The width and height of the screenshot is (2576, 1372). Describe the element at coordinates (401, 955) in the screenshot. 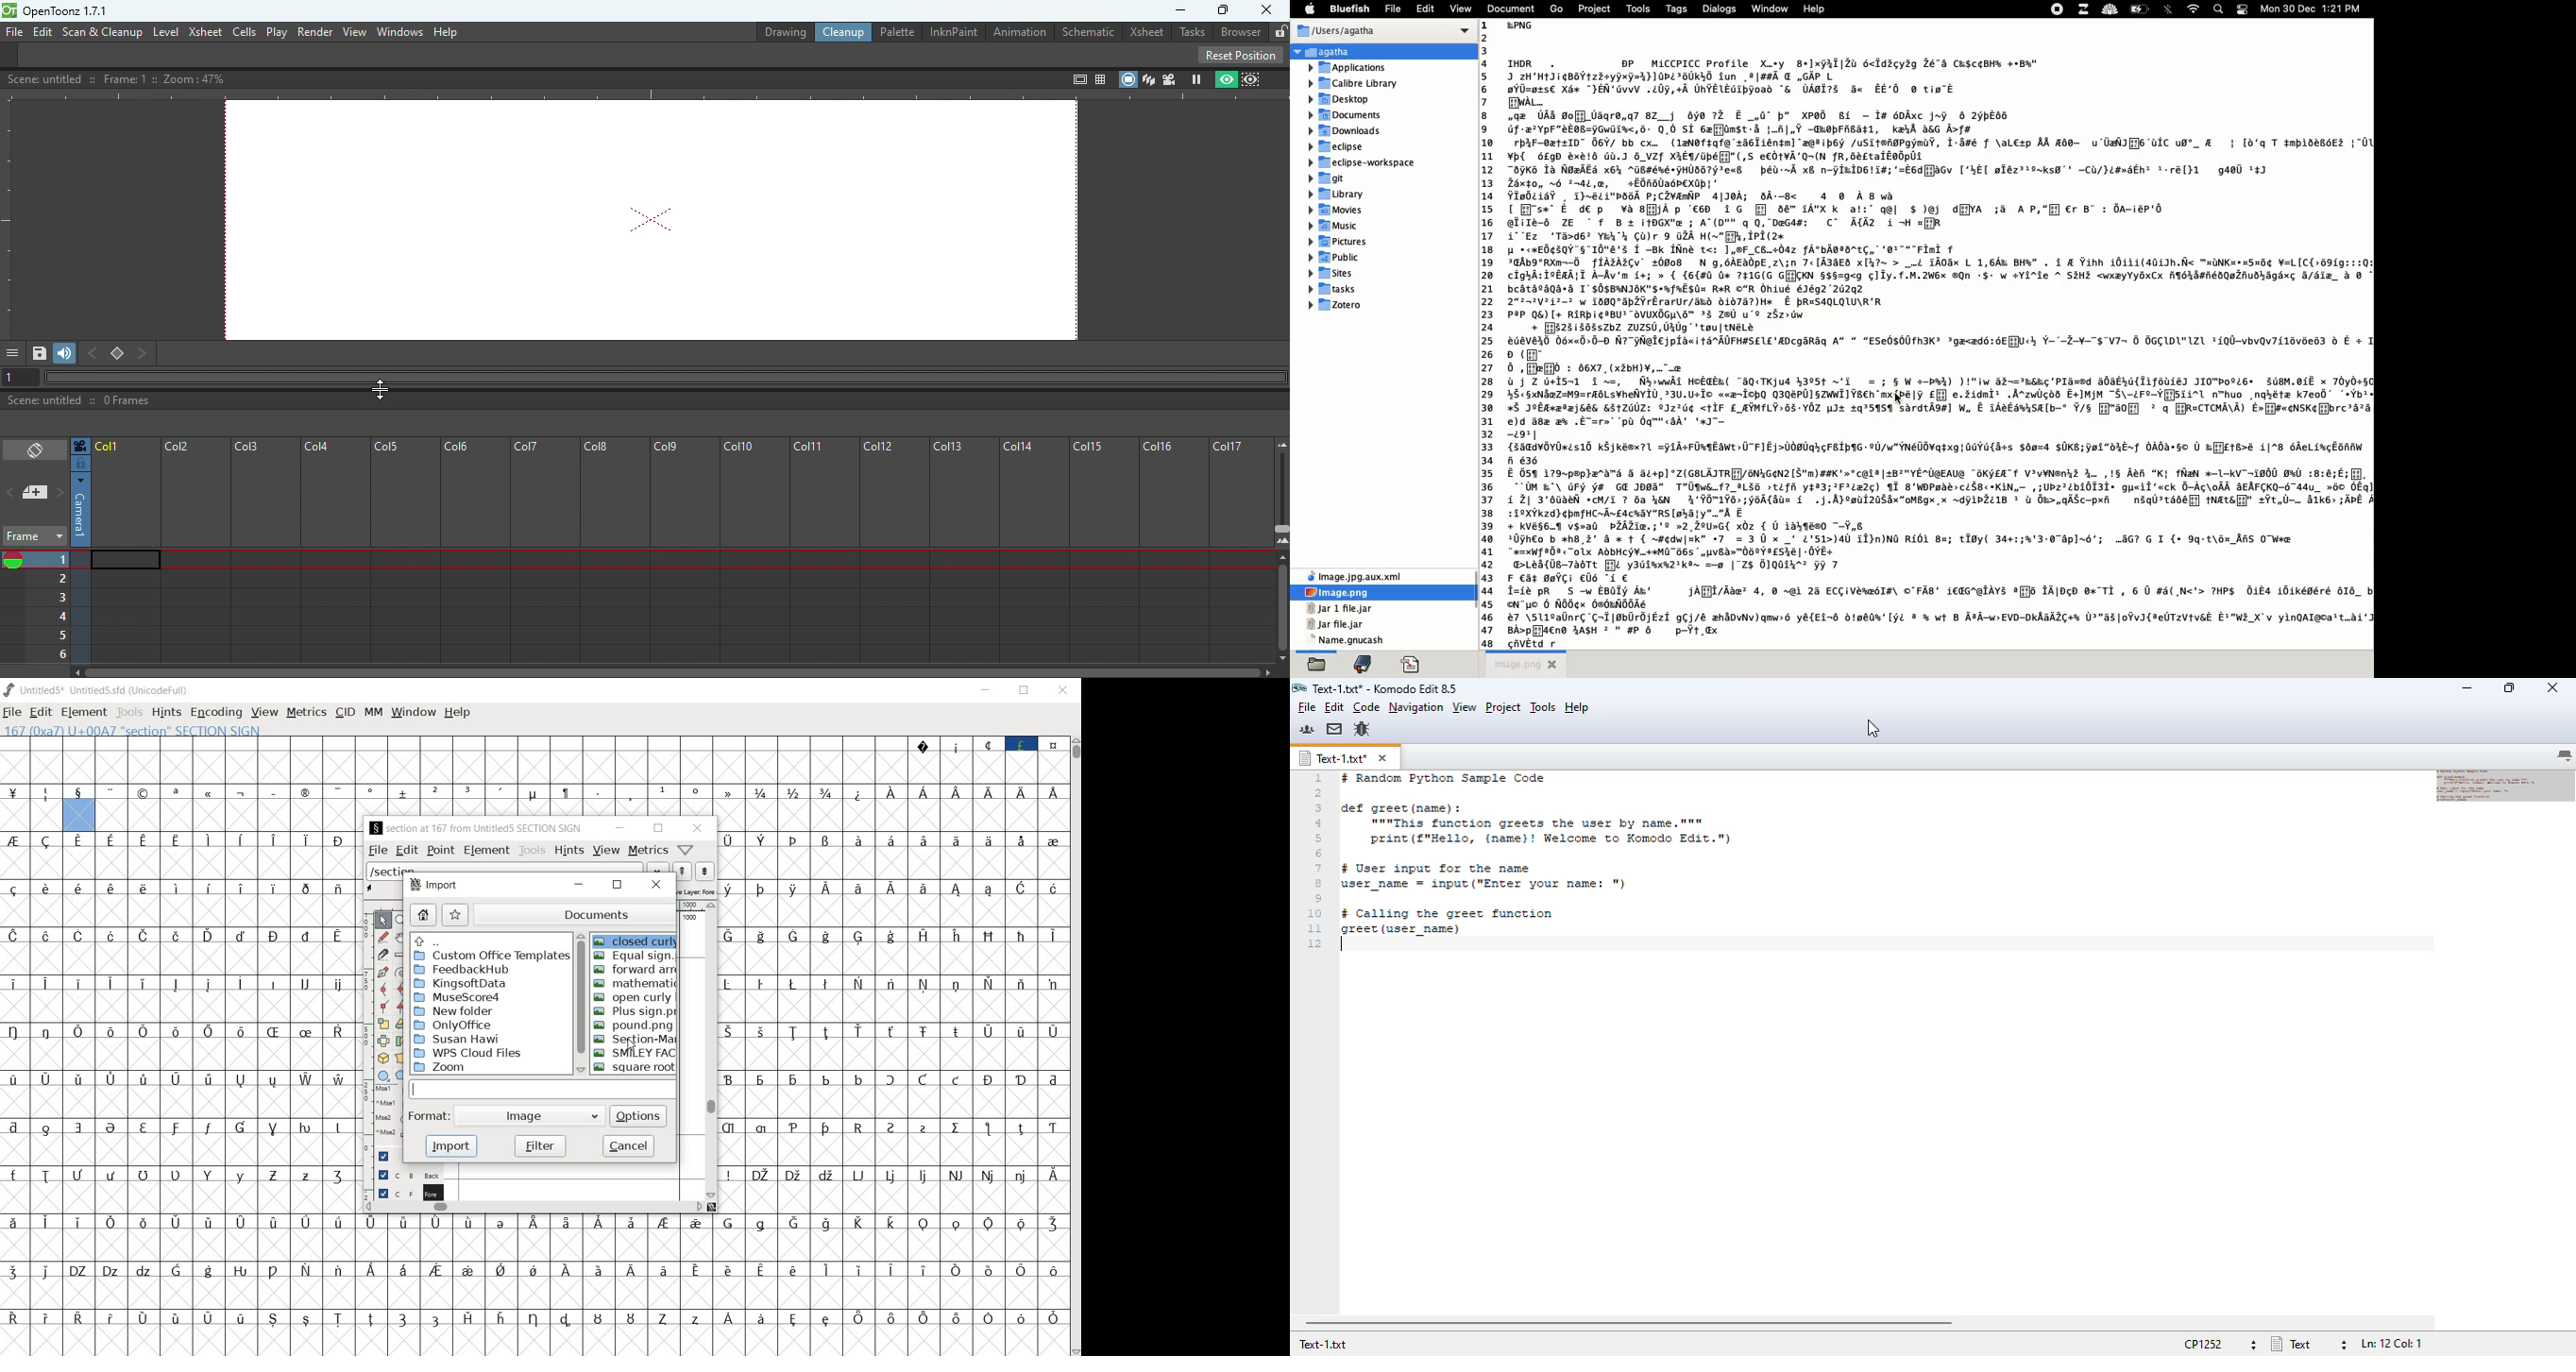

I see `measure a distance, angle between points` at that location.